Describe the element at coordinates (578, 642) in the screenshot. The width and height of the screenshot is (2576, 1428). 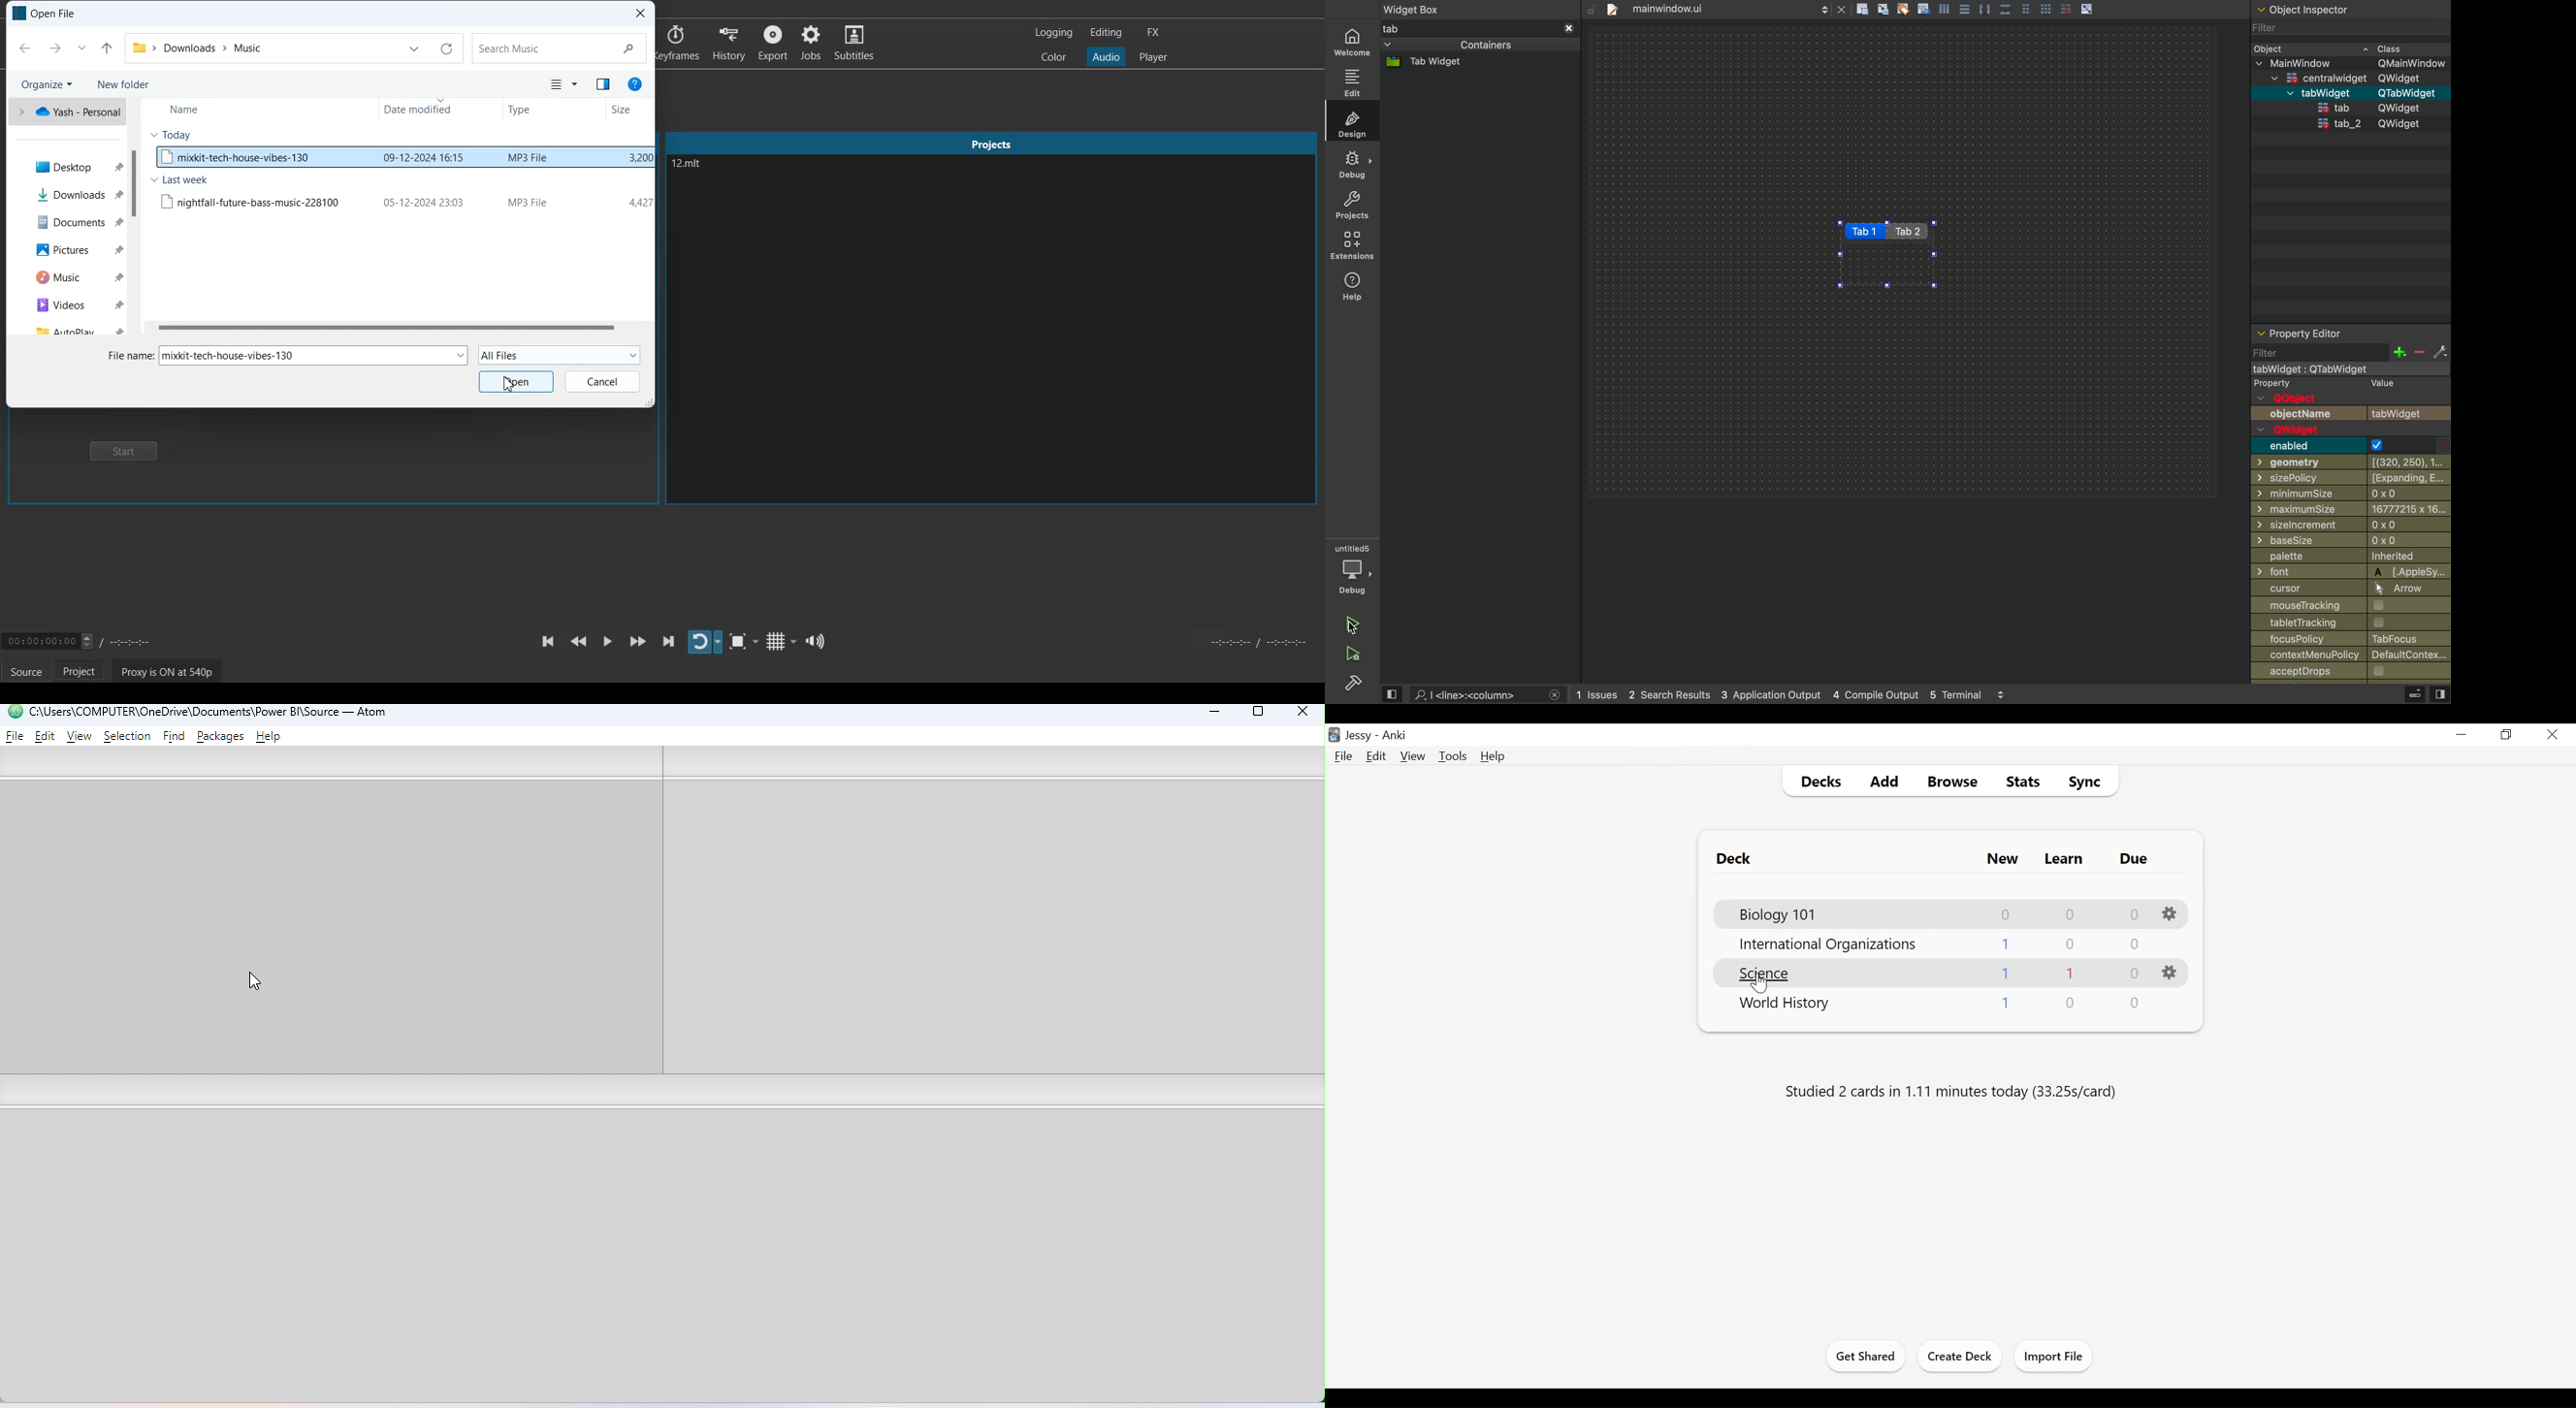
I see `Play Quickly Backwards` at that location.